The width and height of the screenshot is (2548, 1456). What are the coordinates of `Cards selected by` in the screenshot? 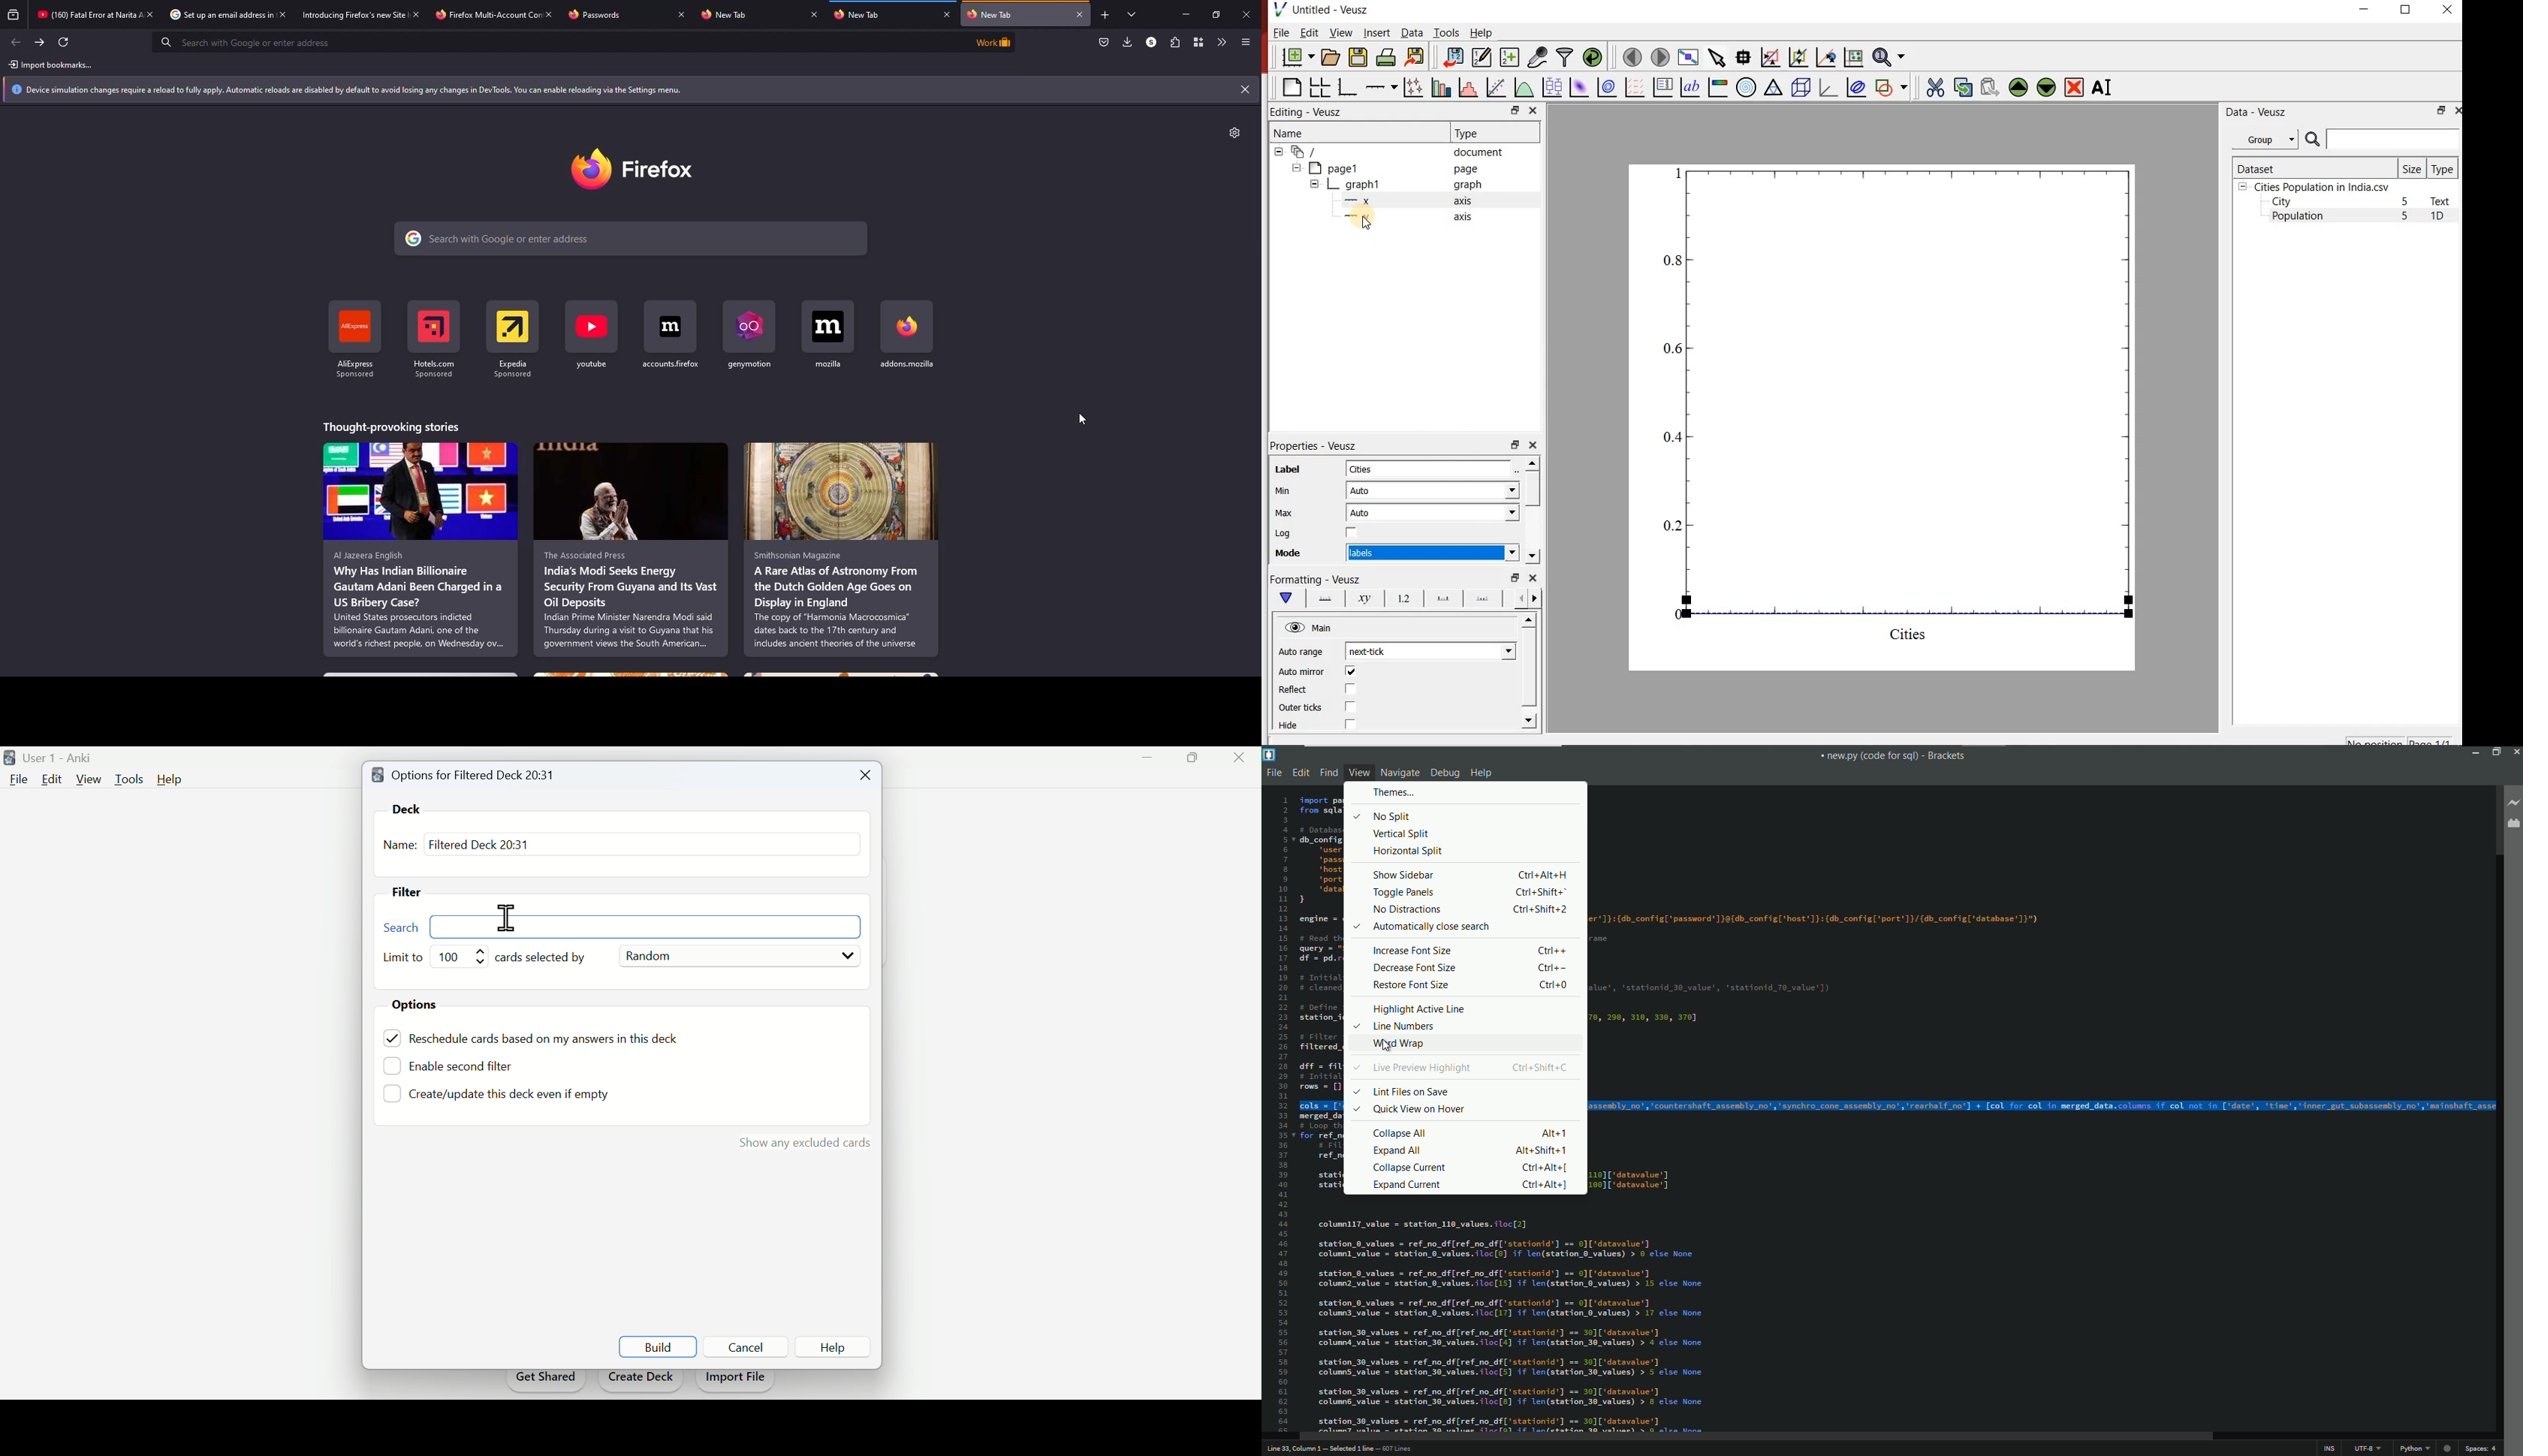 It's located at (548, 958).